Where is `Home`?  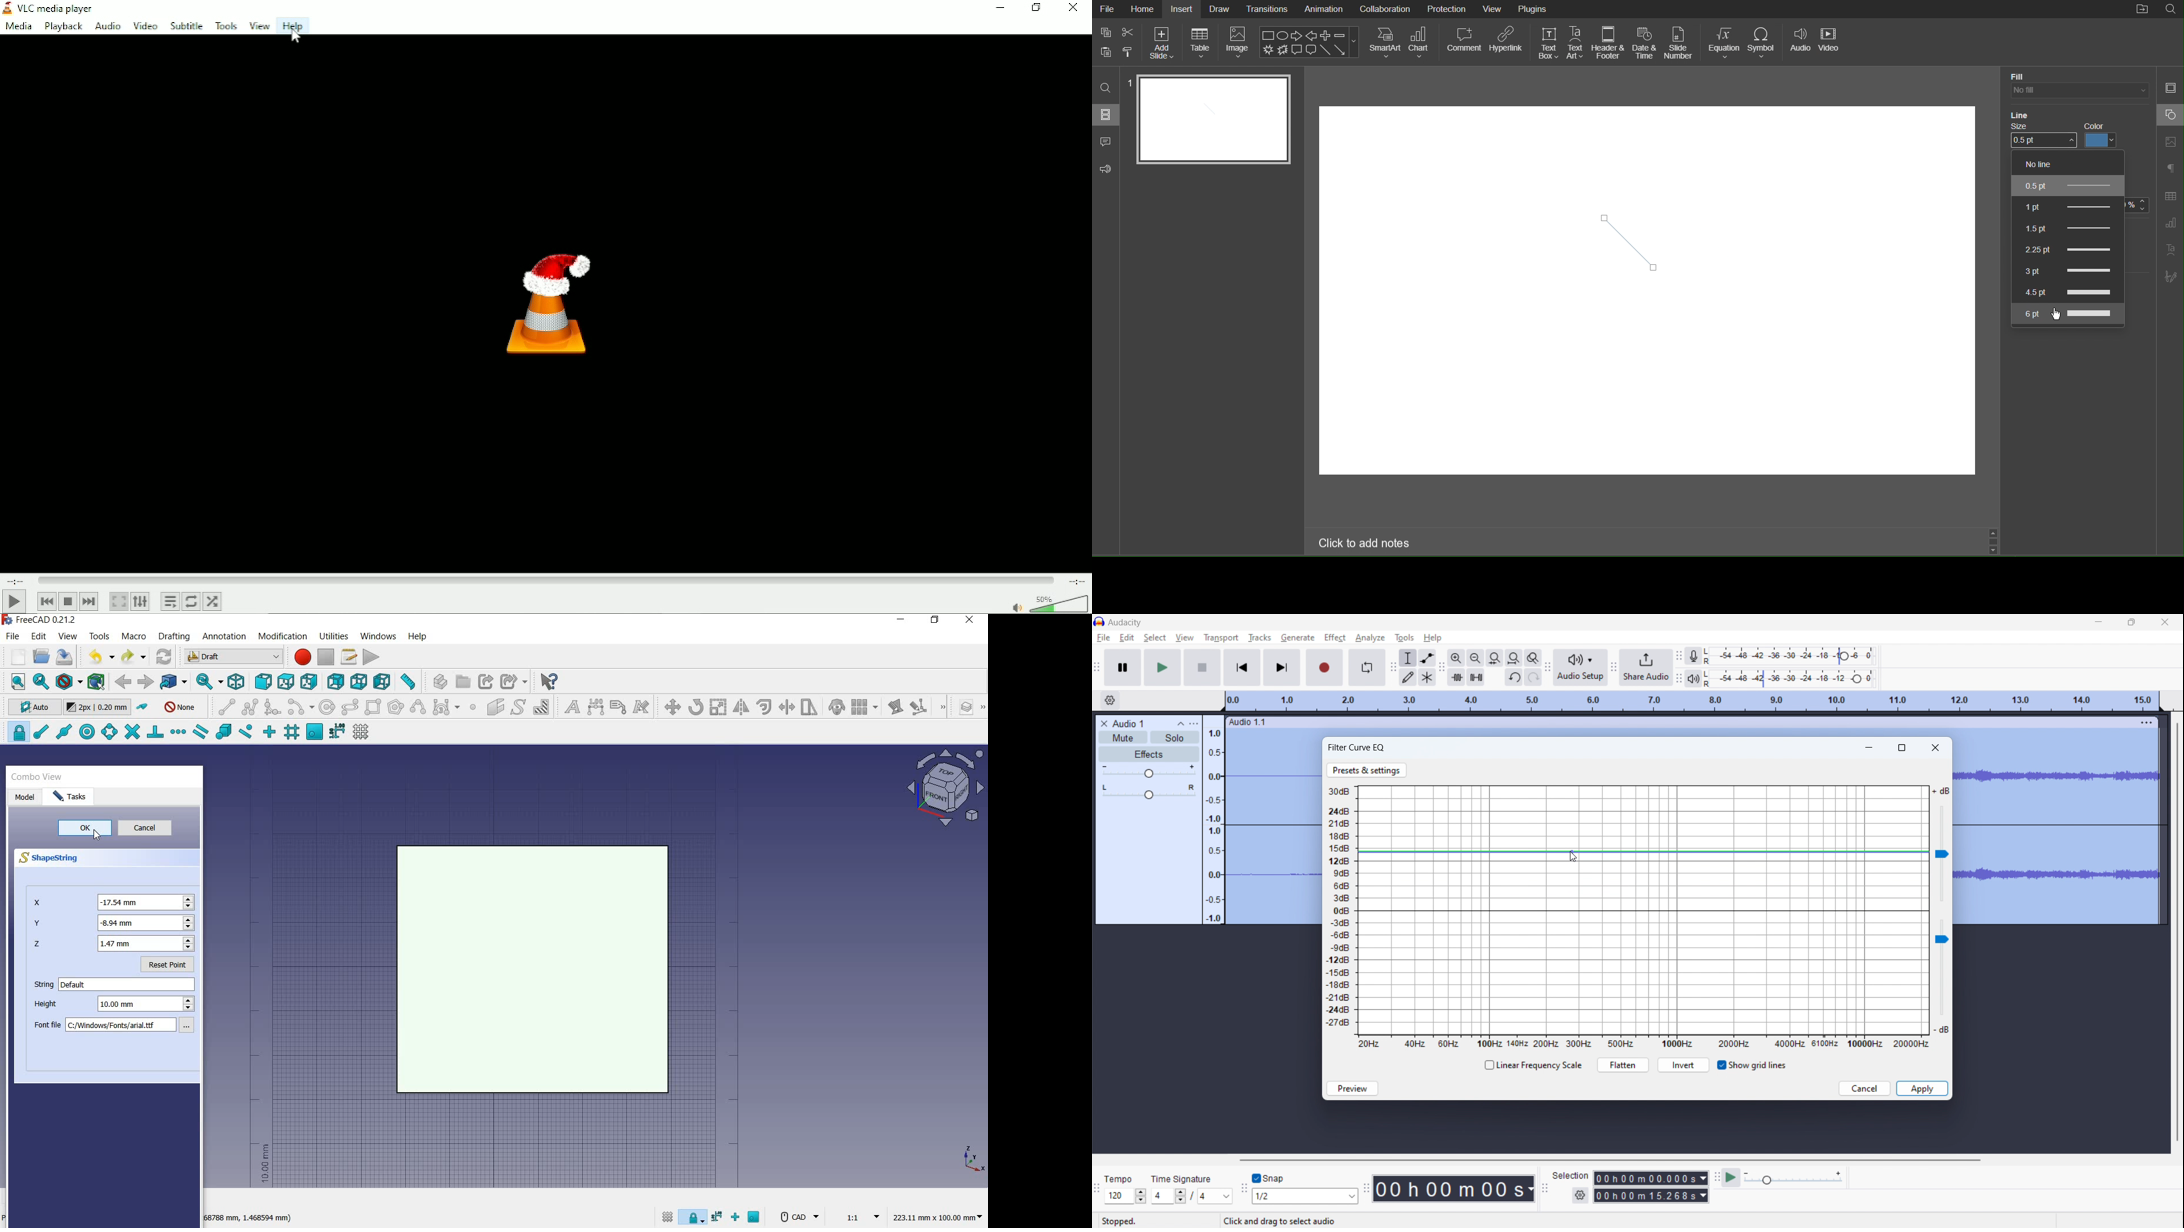 Home is located at coordinates (1143, 9).